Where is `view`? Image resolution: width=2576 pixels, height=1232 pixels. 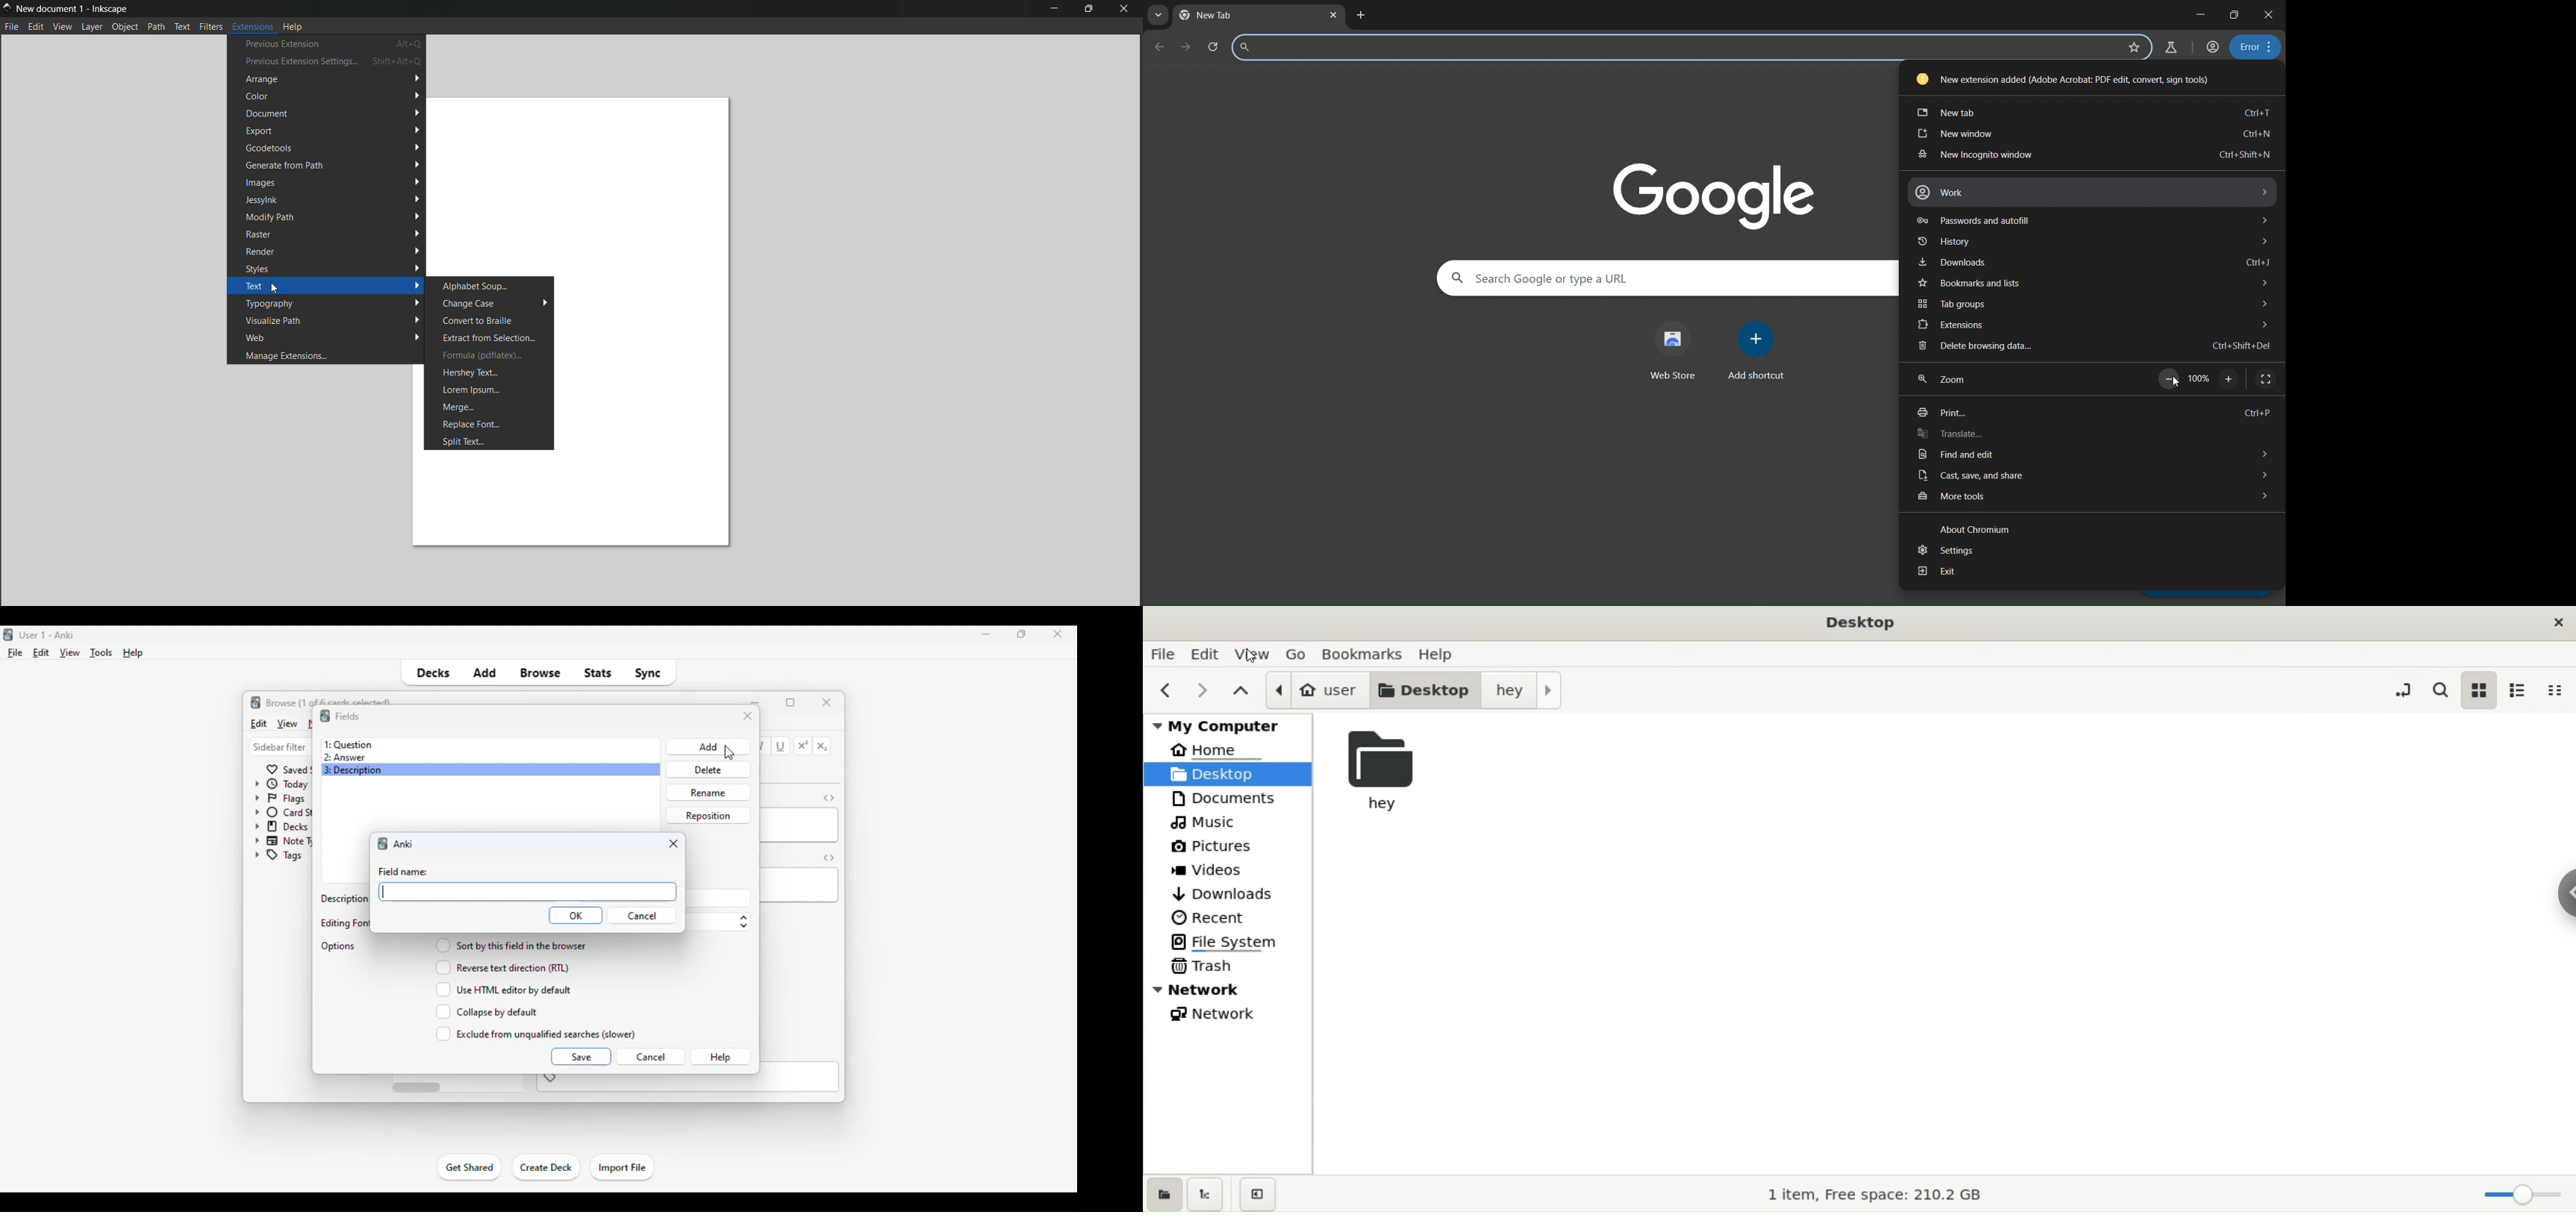
view is located at coordinates (287, 723).